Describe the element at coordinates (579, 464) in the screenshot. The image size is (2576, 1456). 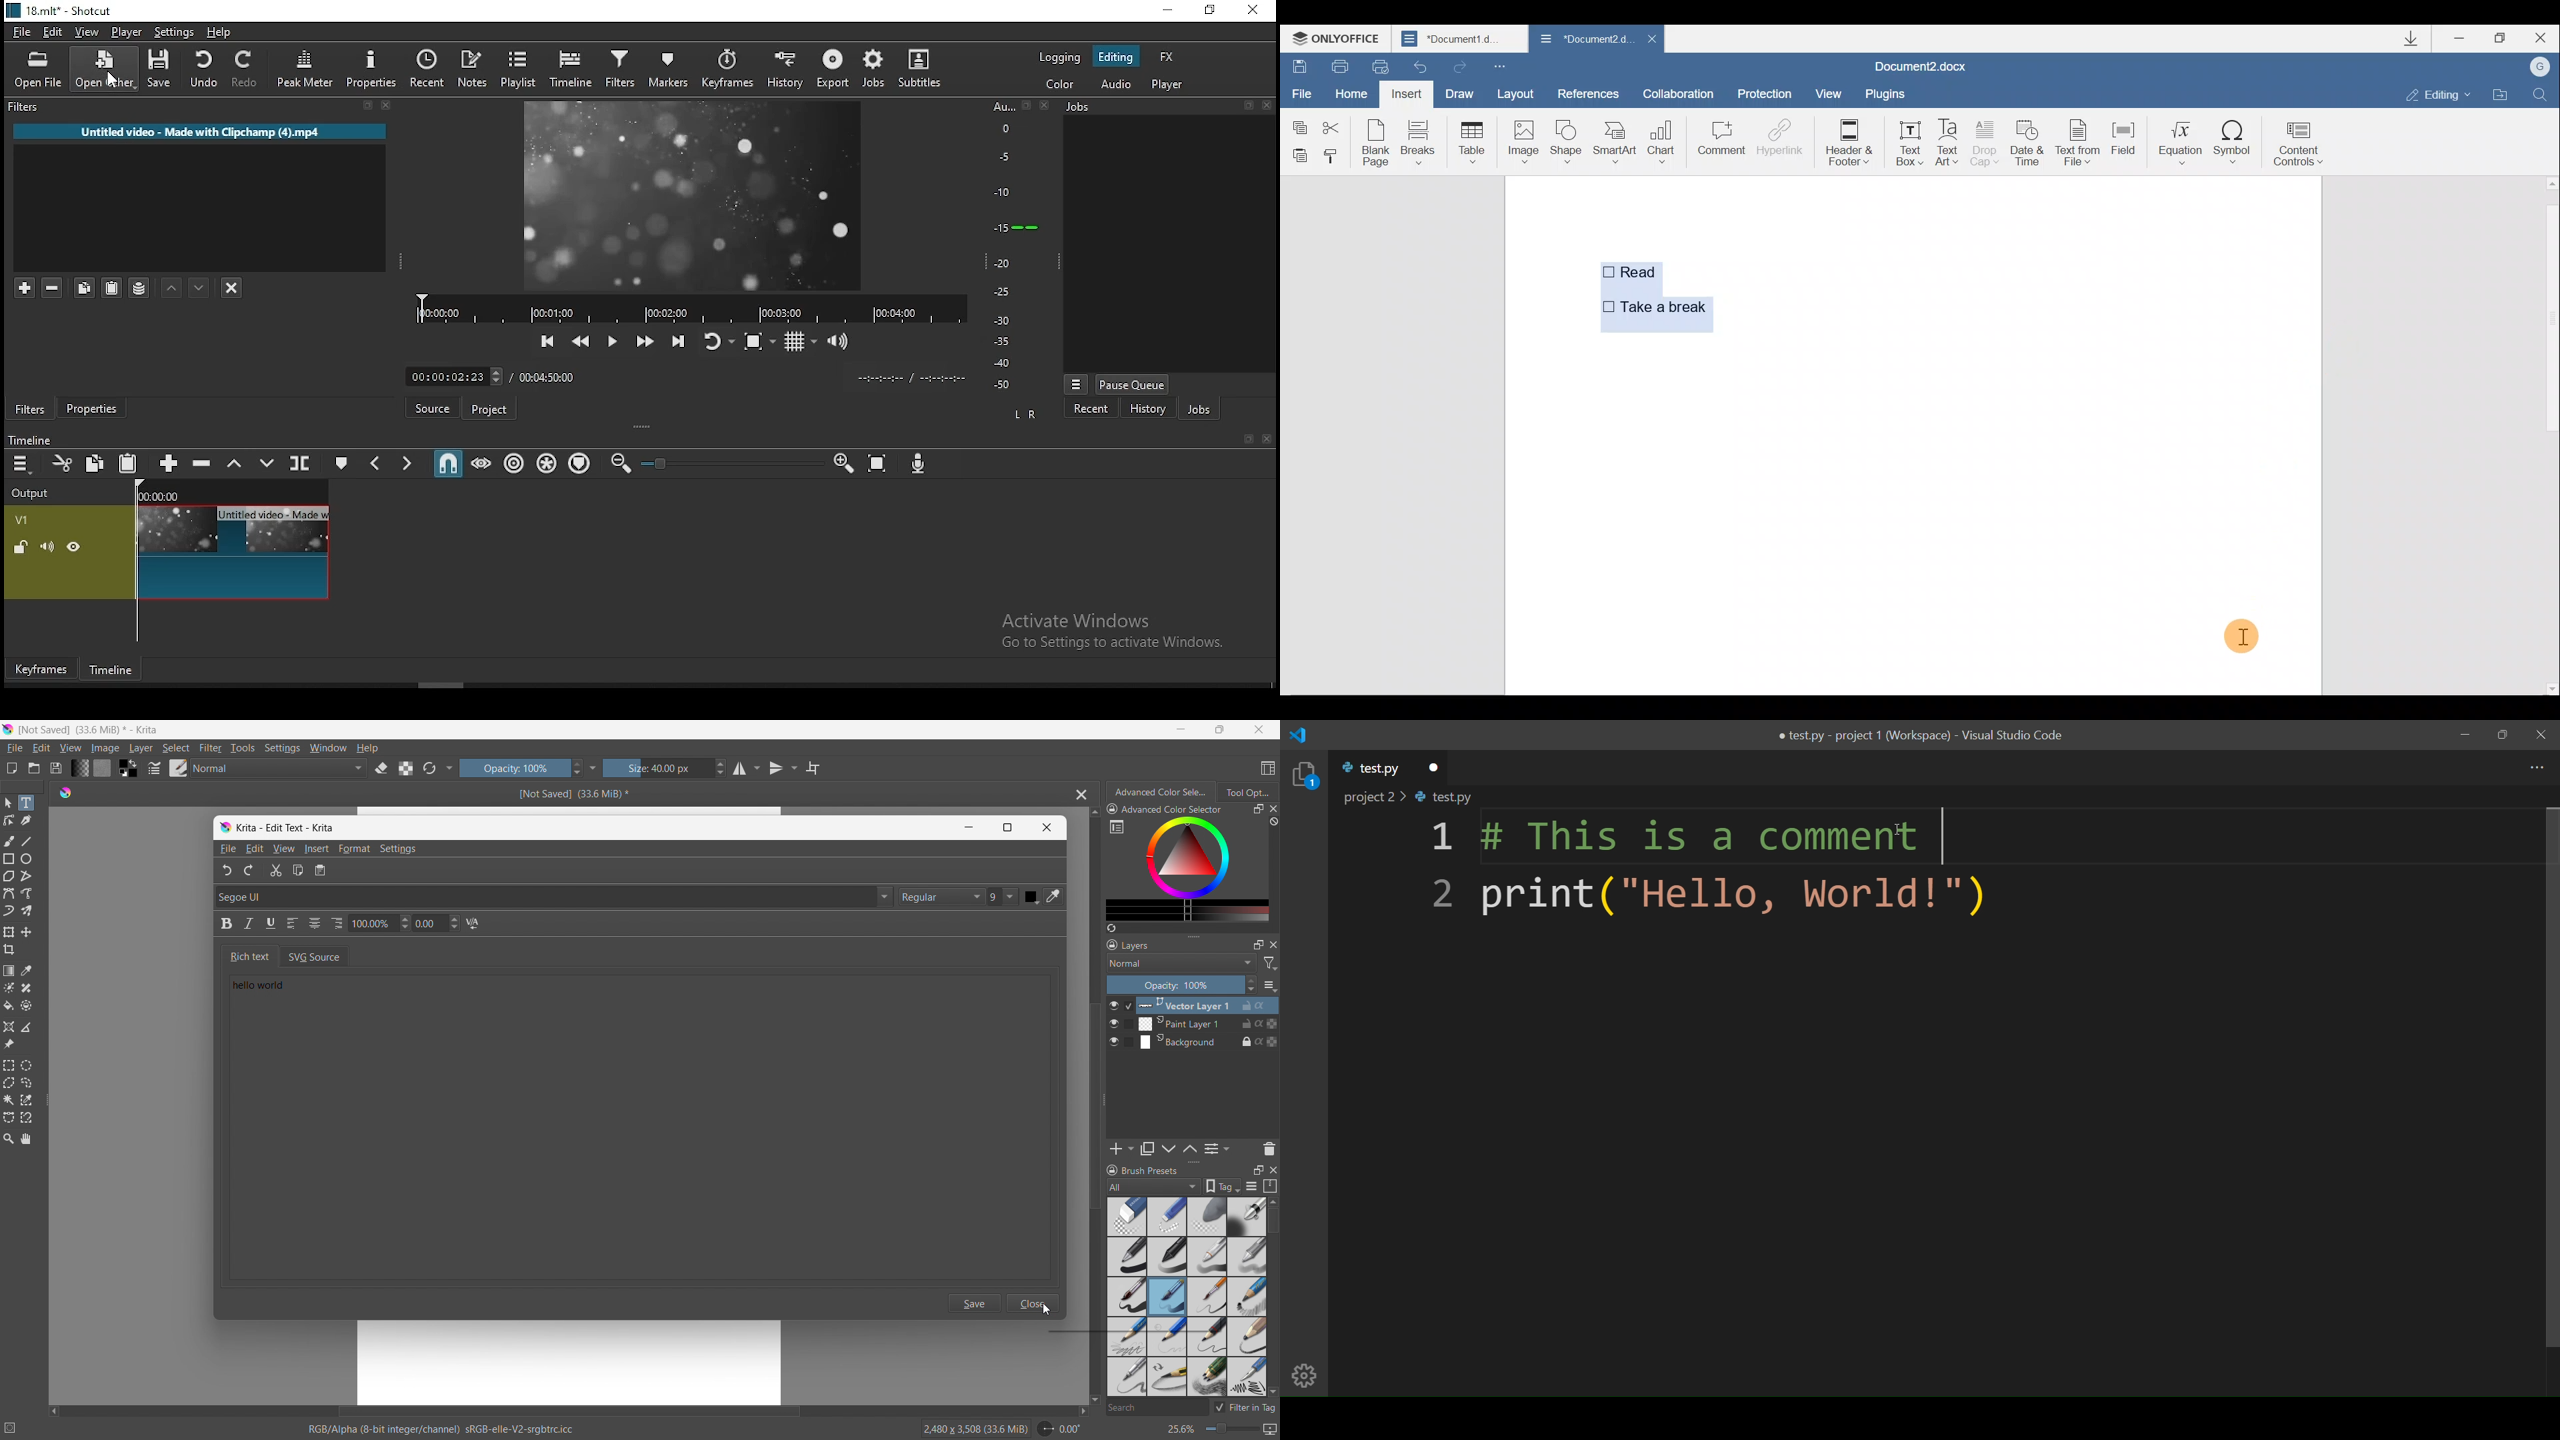
I see `ripple markers` at that location.